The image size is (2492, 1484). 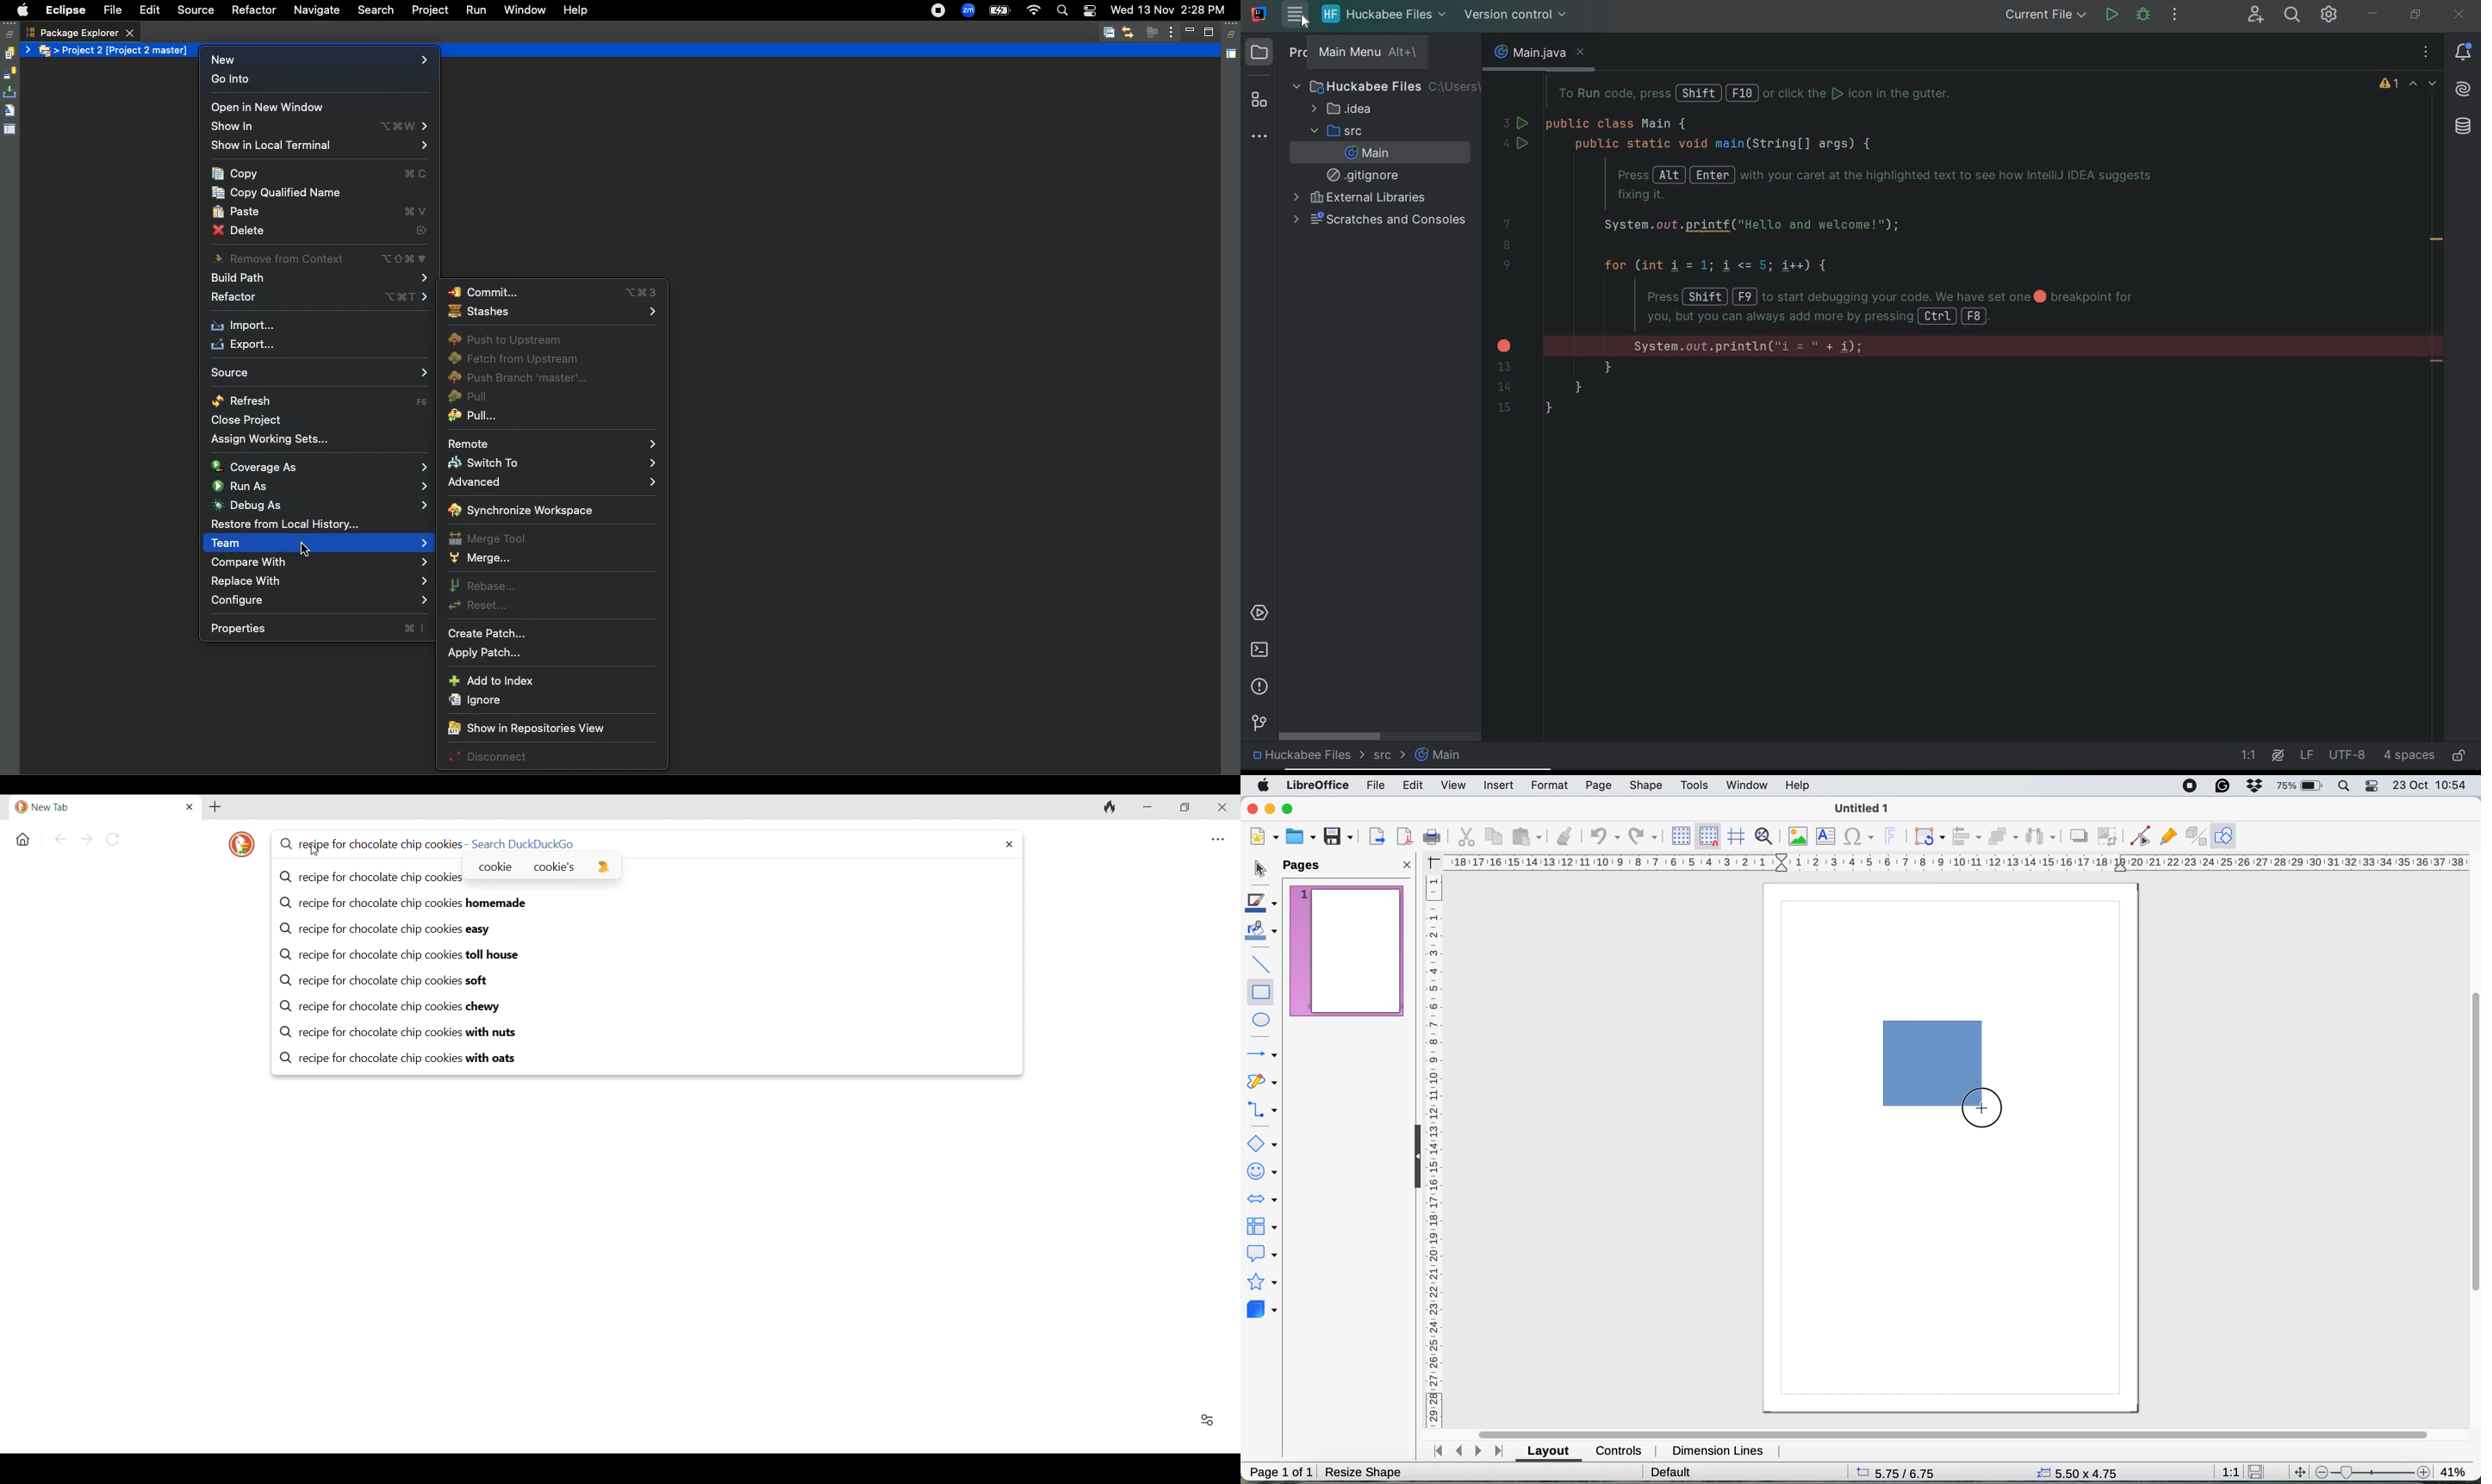 What do you see at coordinates (1109, 807) in the screenshot?
I see `Clear browsing history` at bounding box center [1109, 807].